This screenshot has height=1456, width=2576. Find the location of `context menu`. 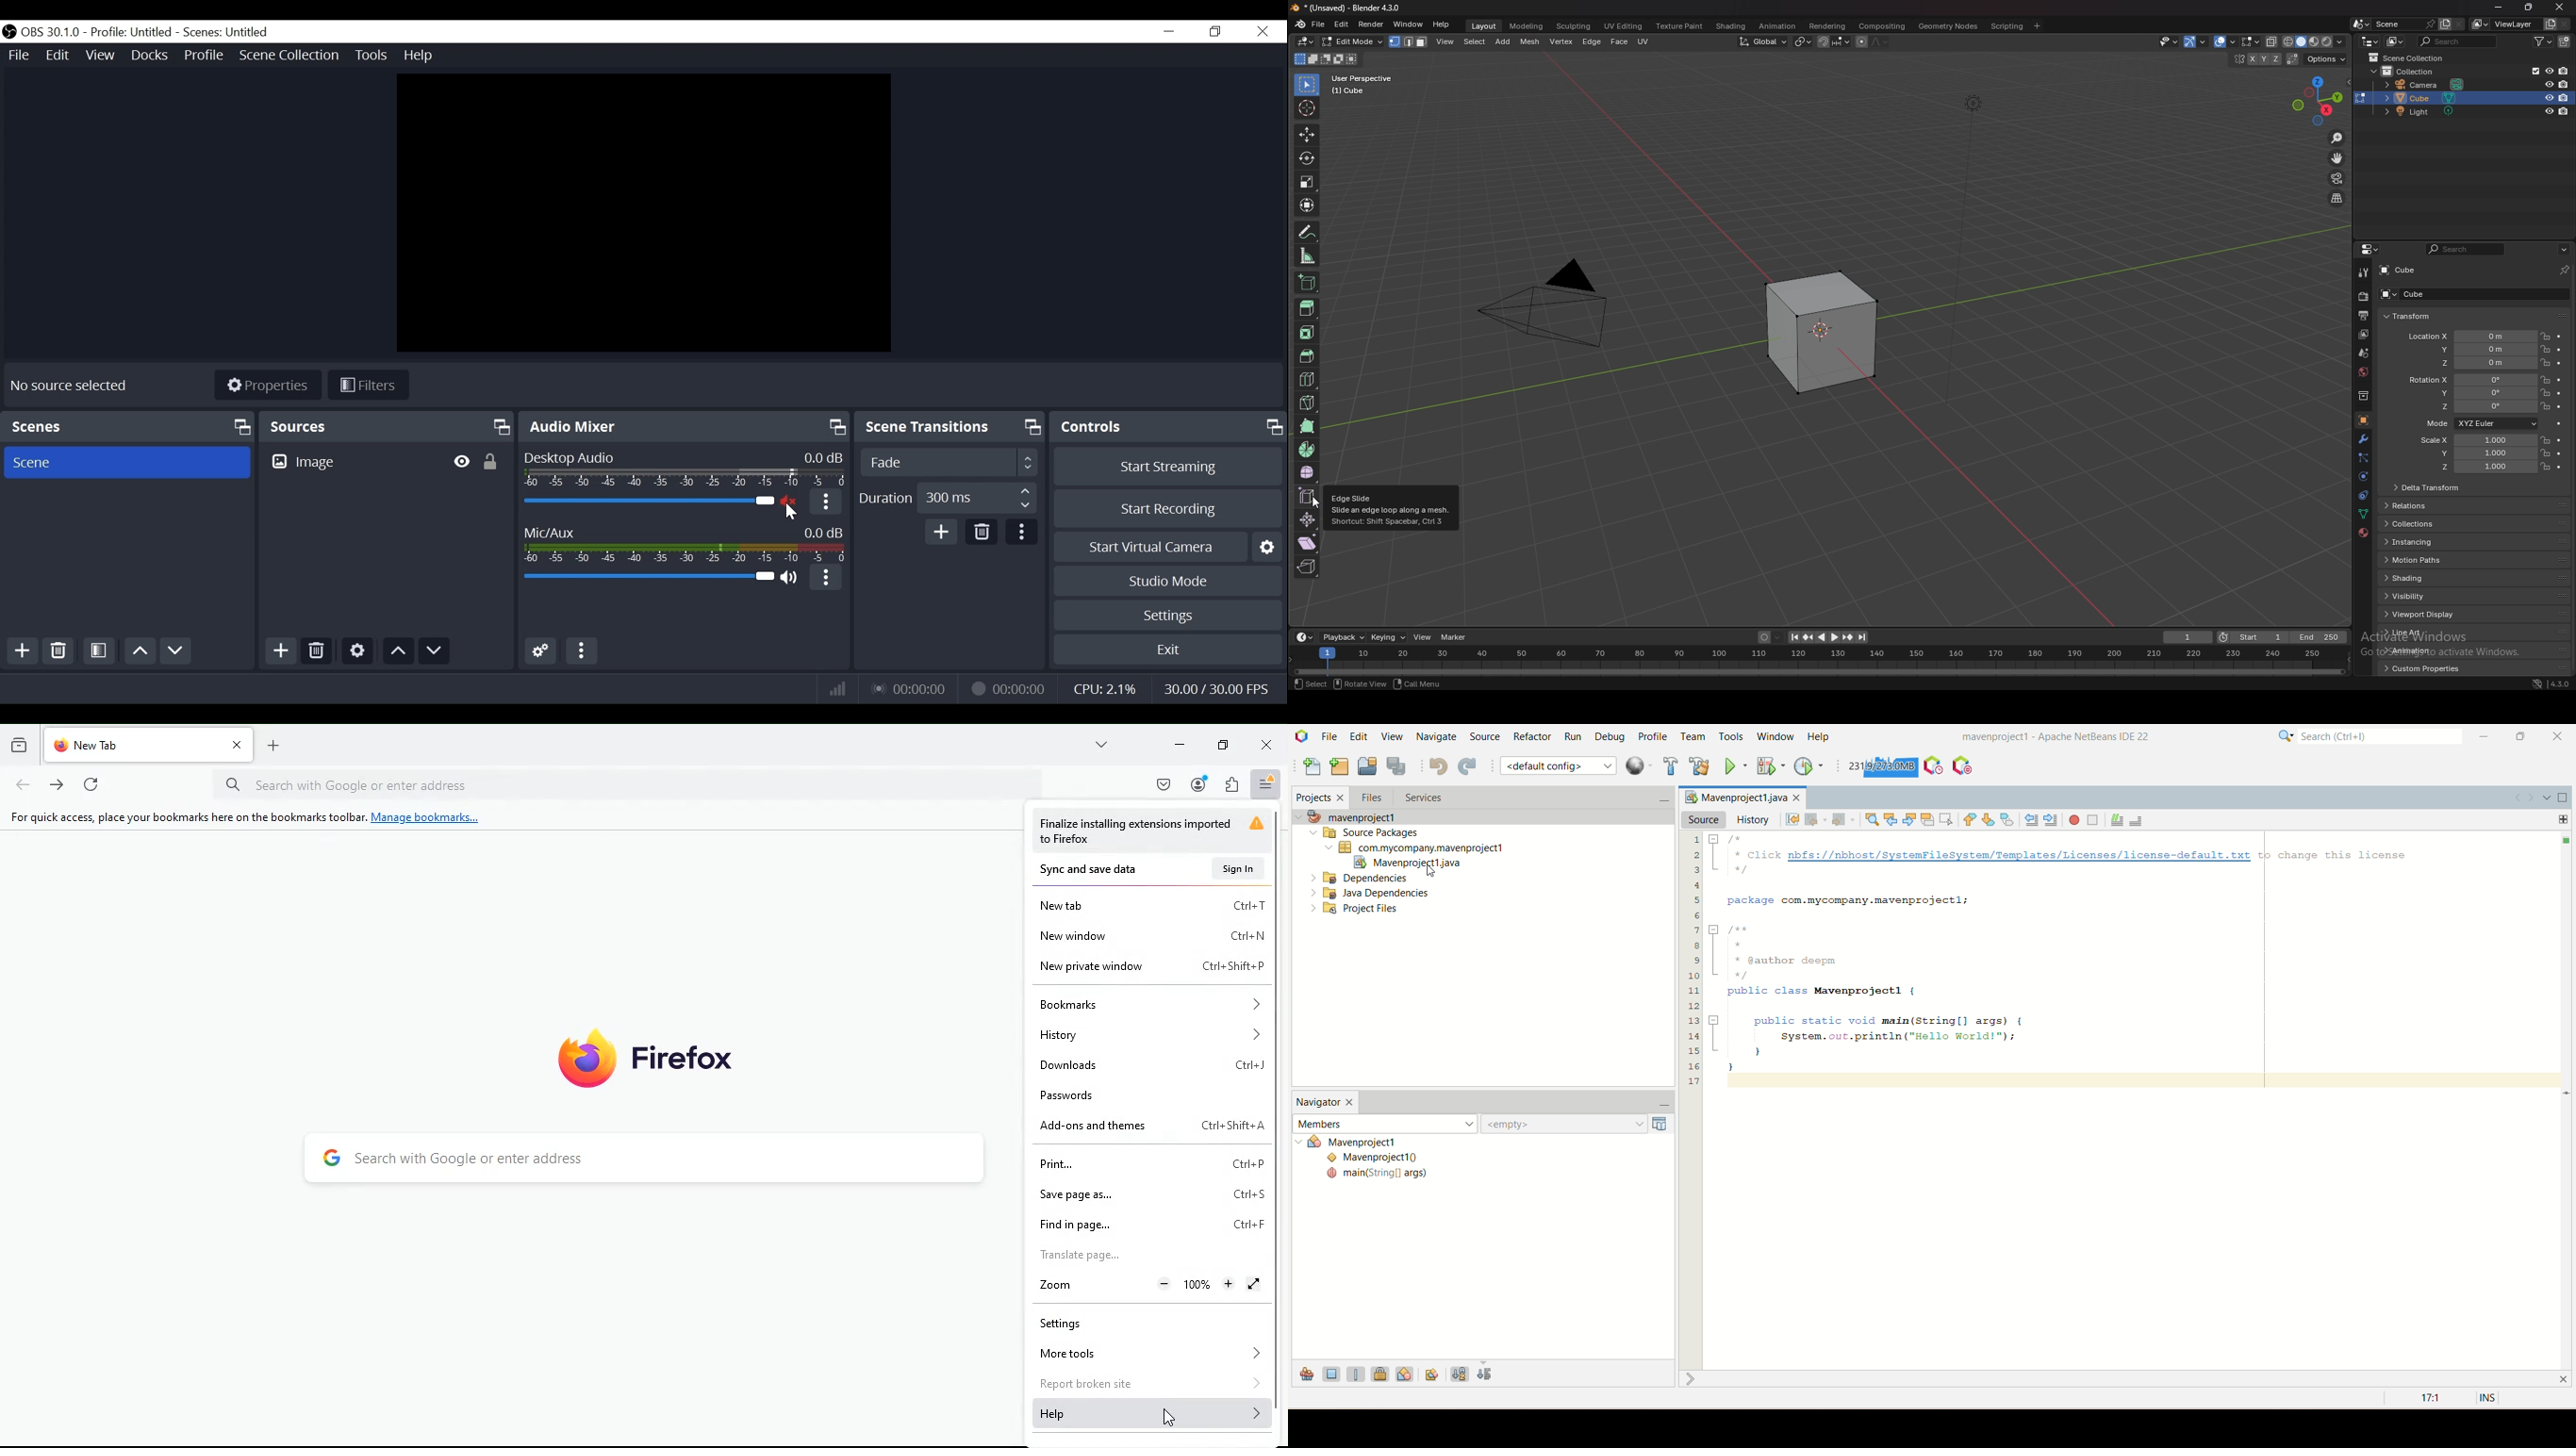

context menu is located at coordinates (1639, 766).